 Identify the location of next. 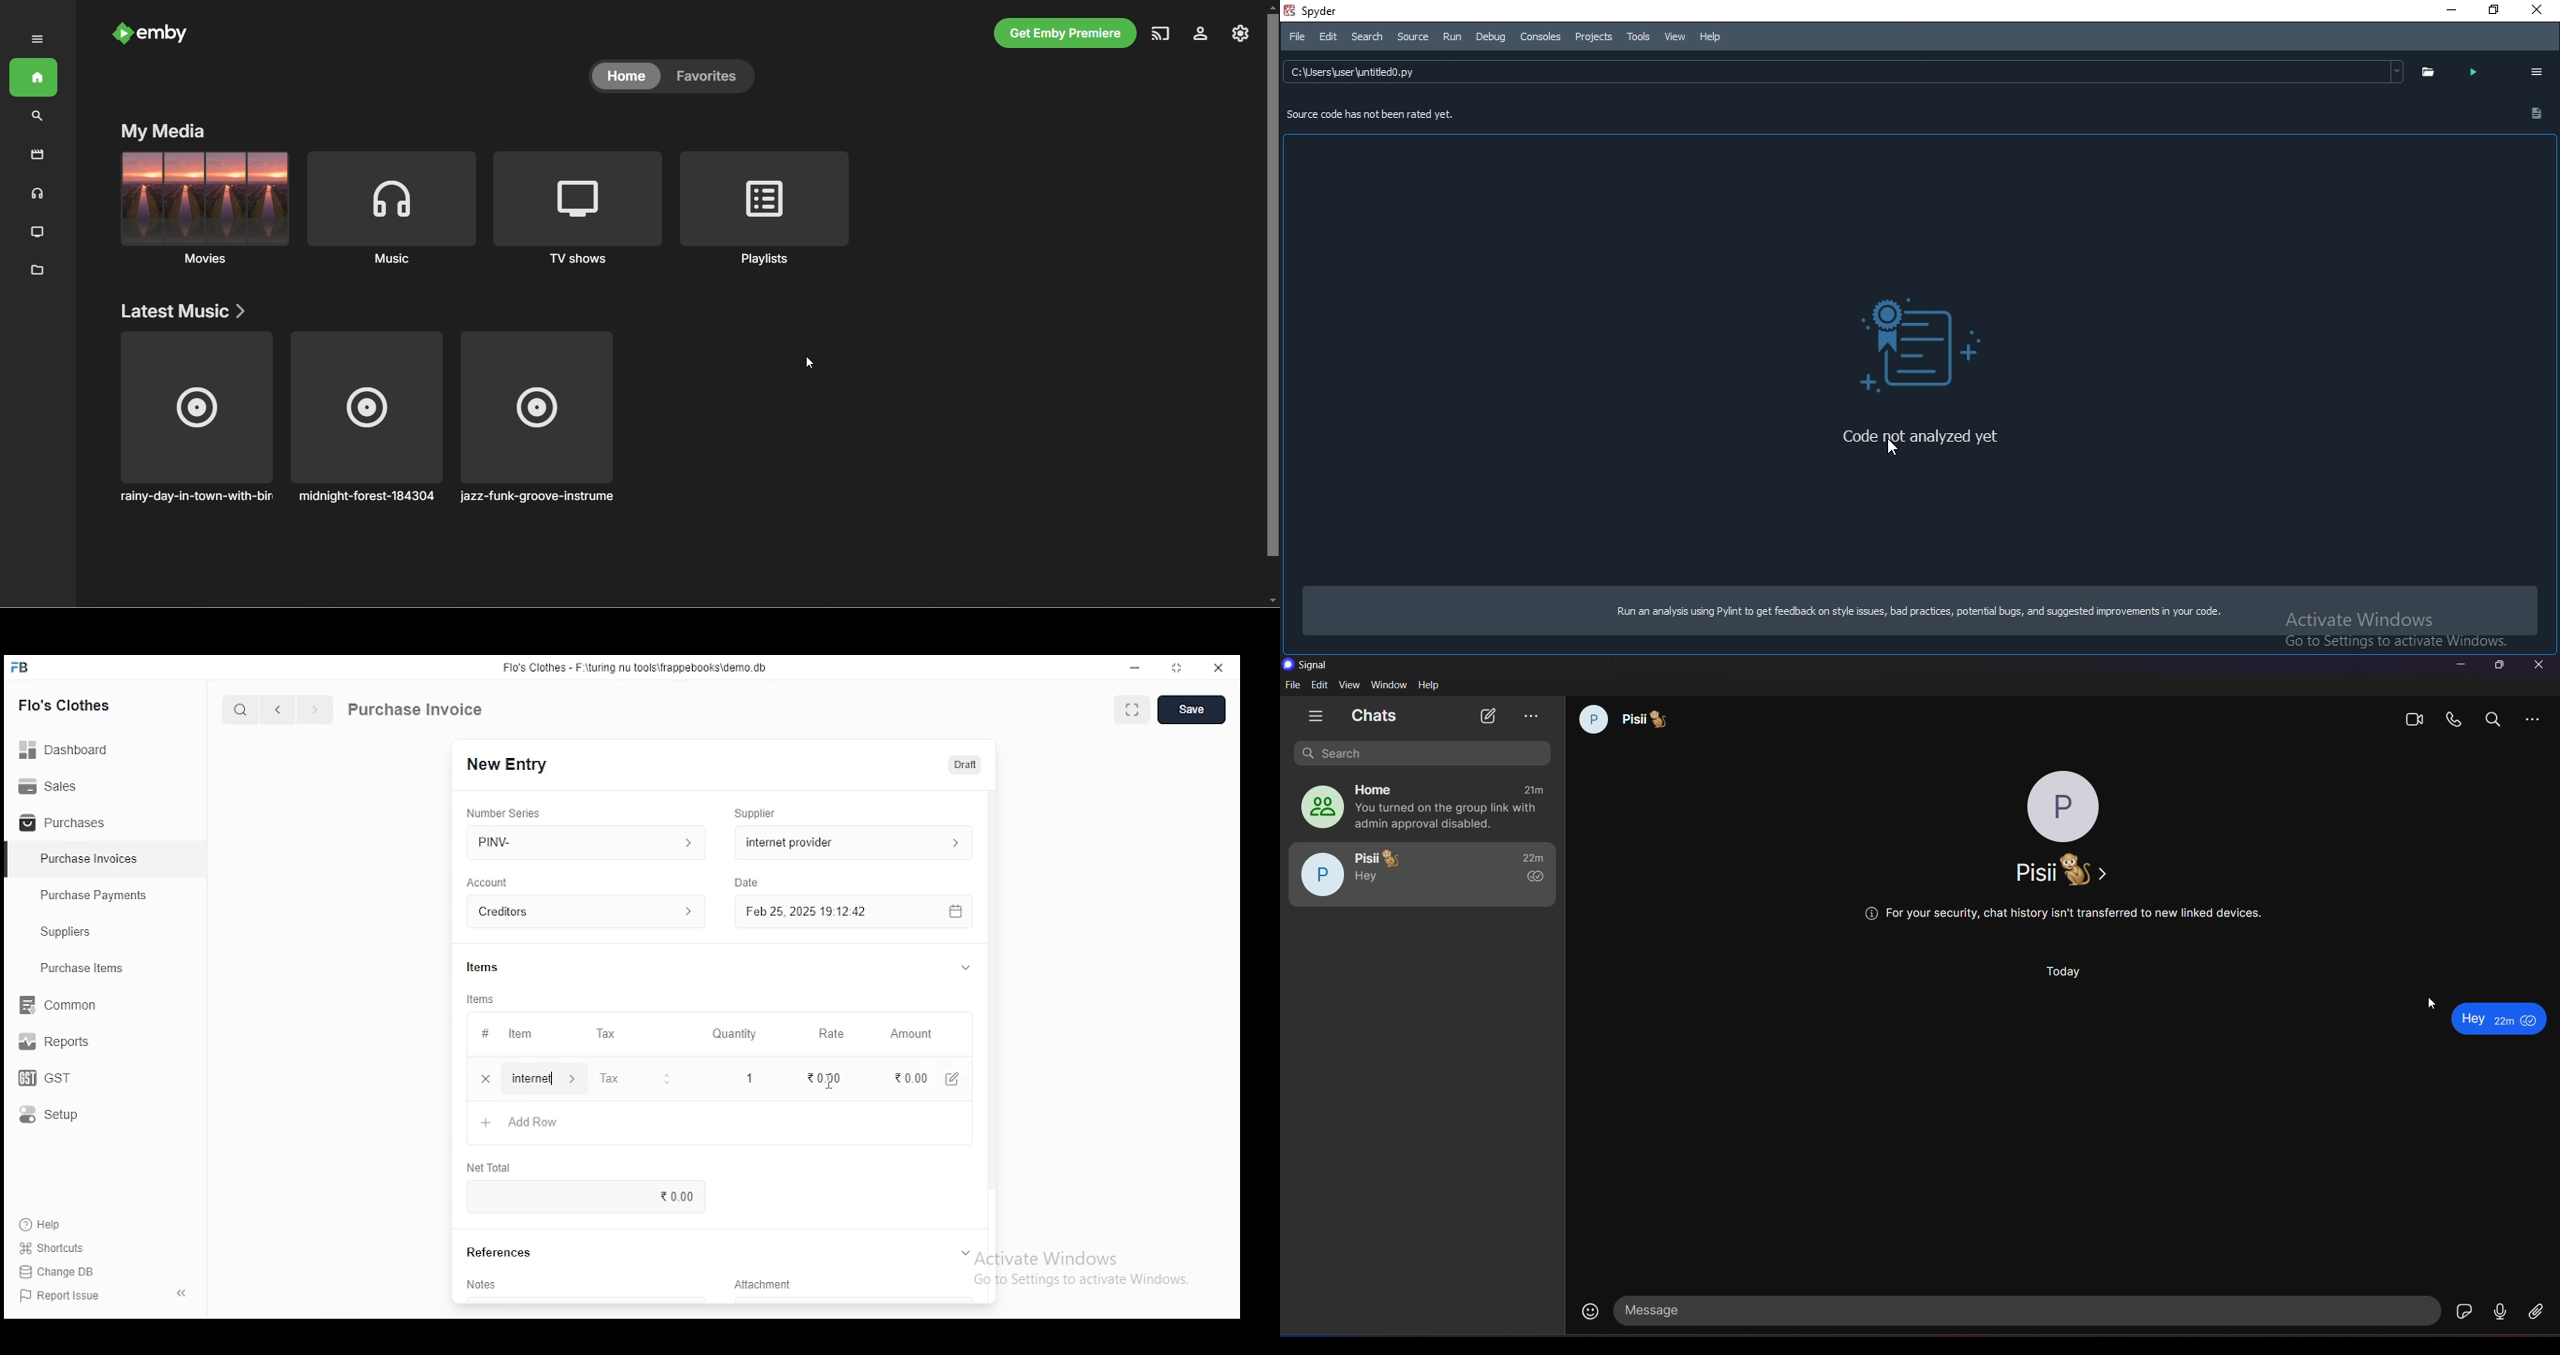
(315, 711).